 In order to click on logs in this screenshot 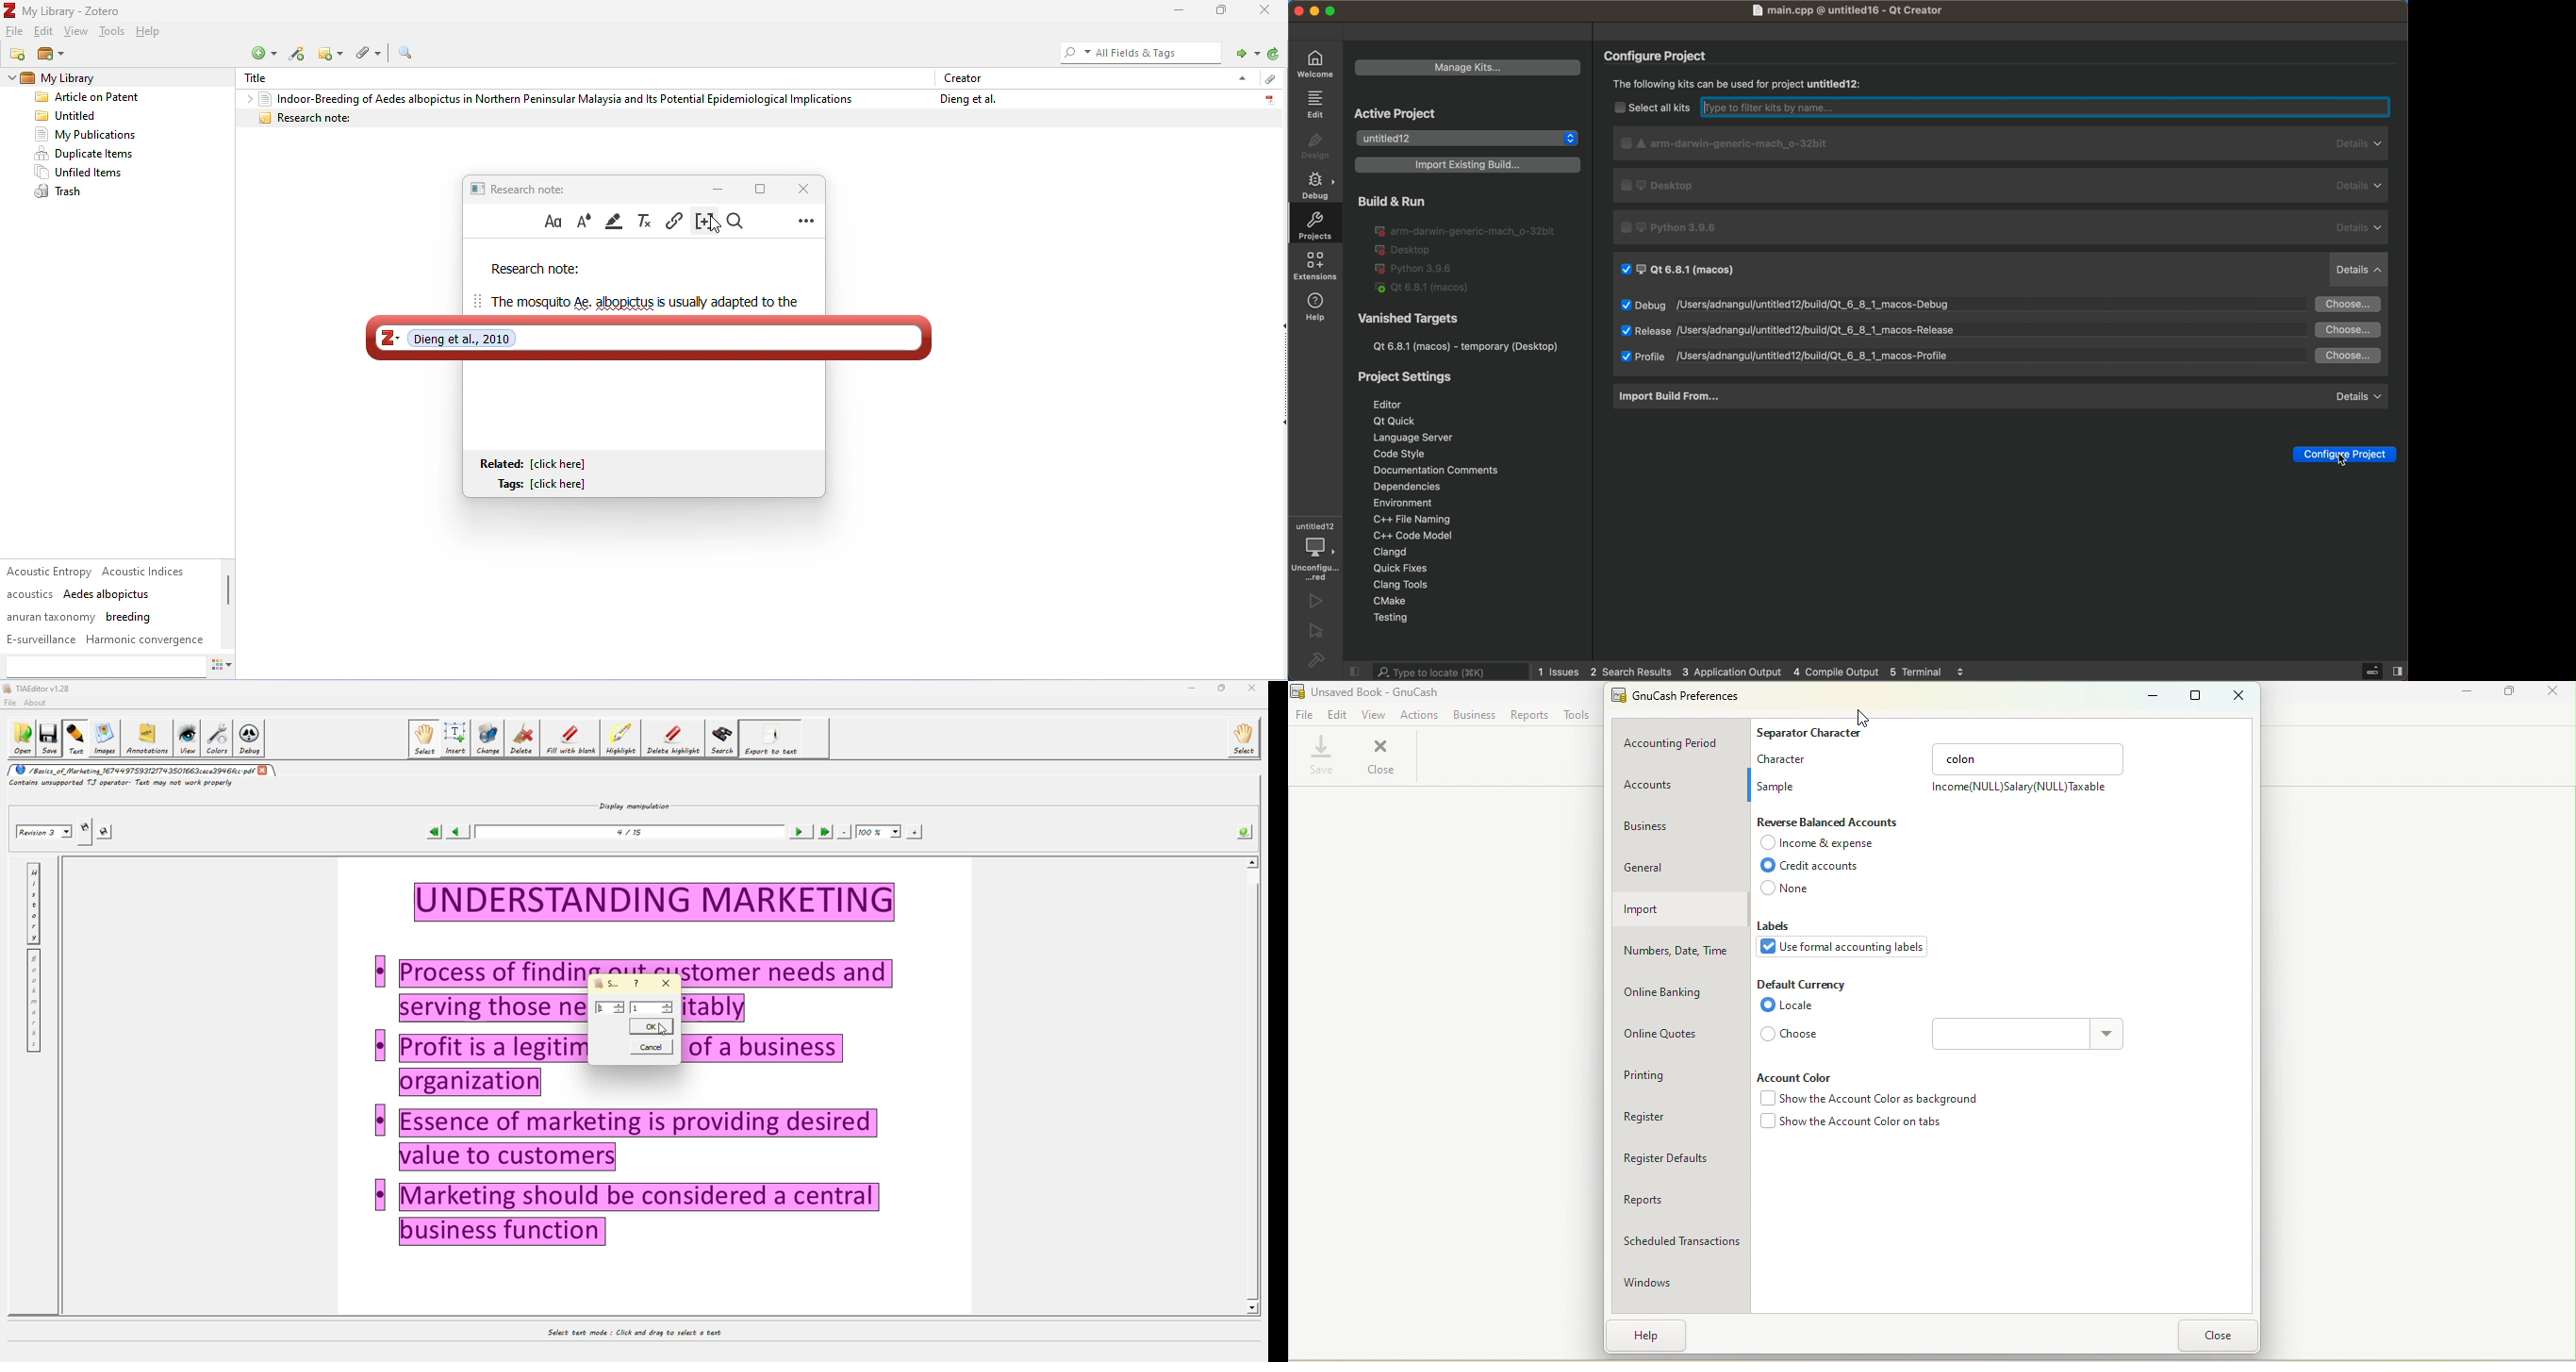, I will do `click(1765, 671)`.